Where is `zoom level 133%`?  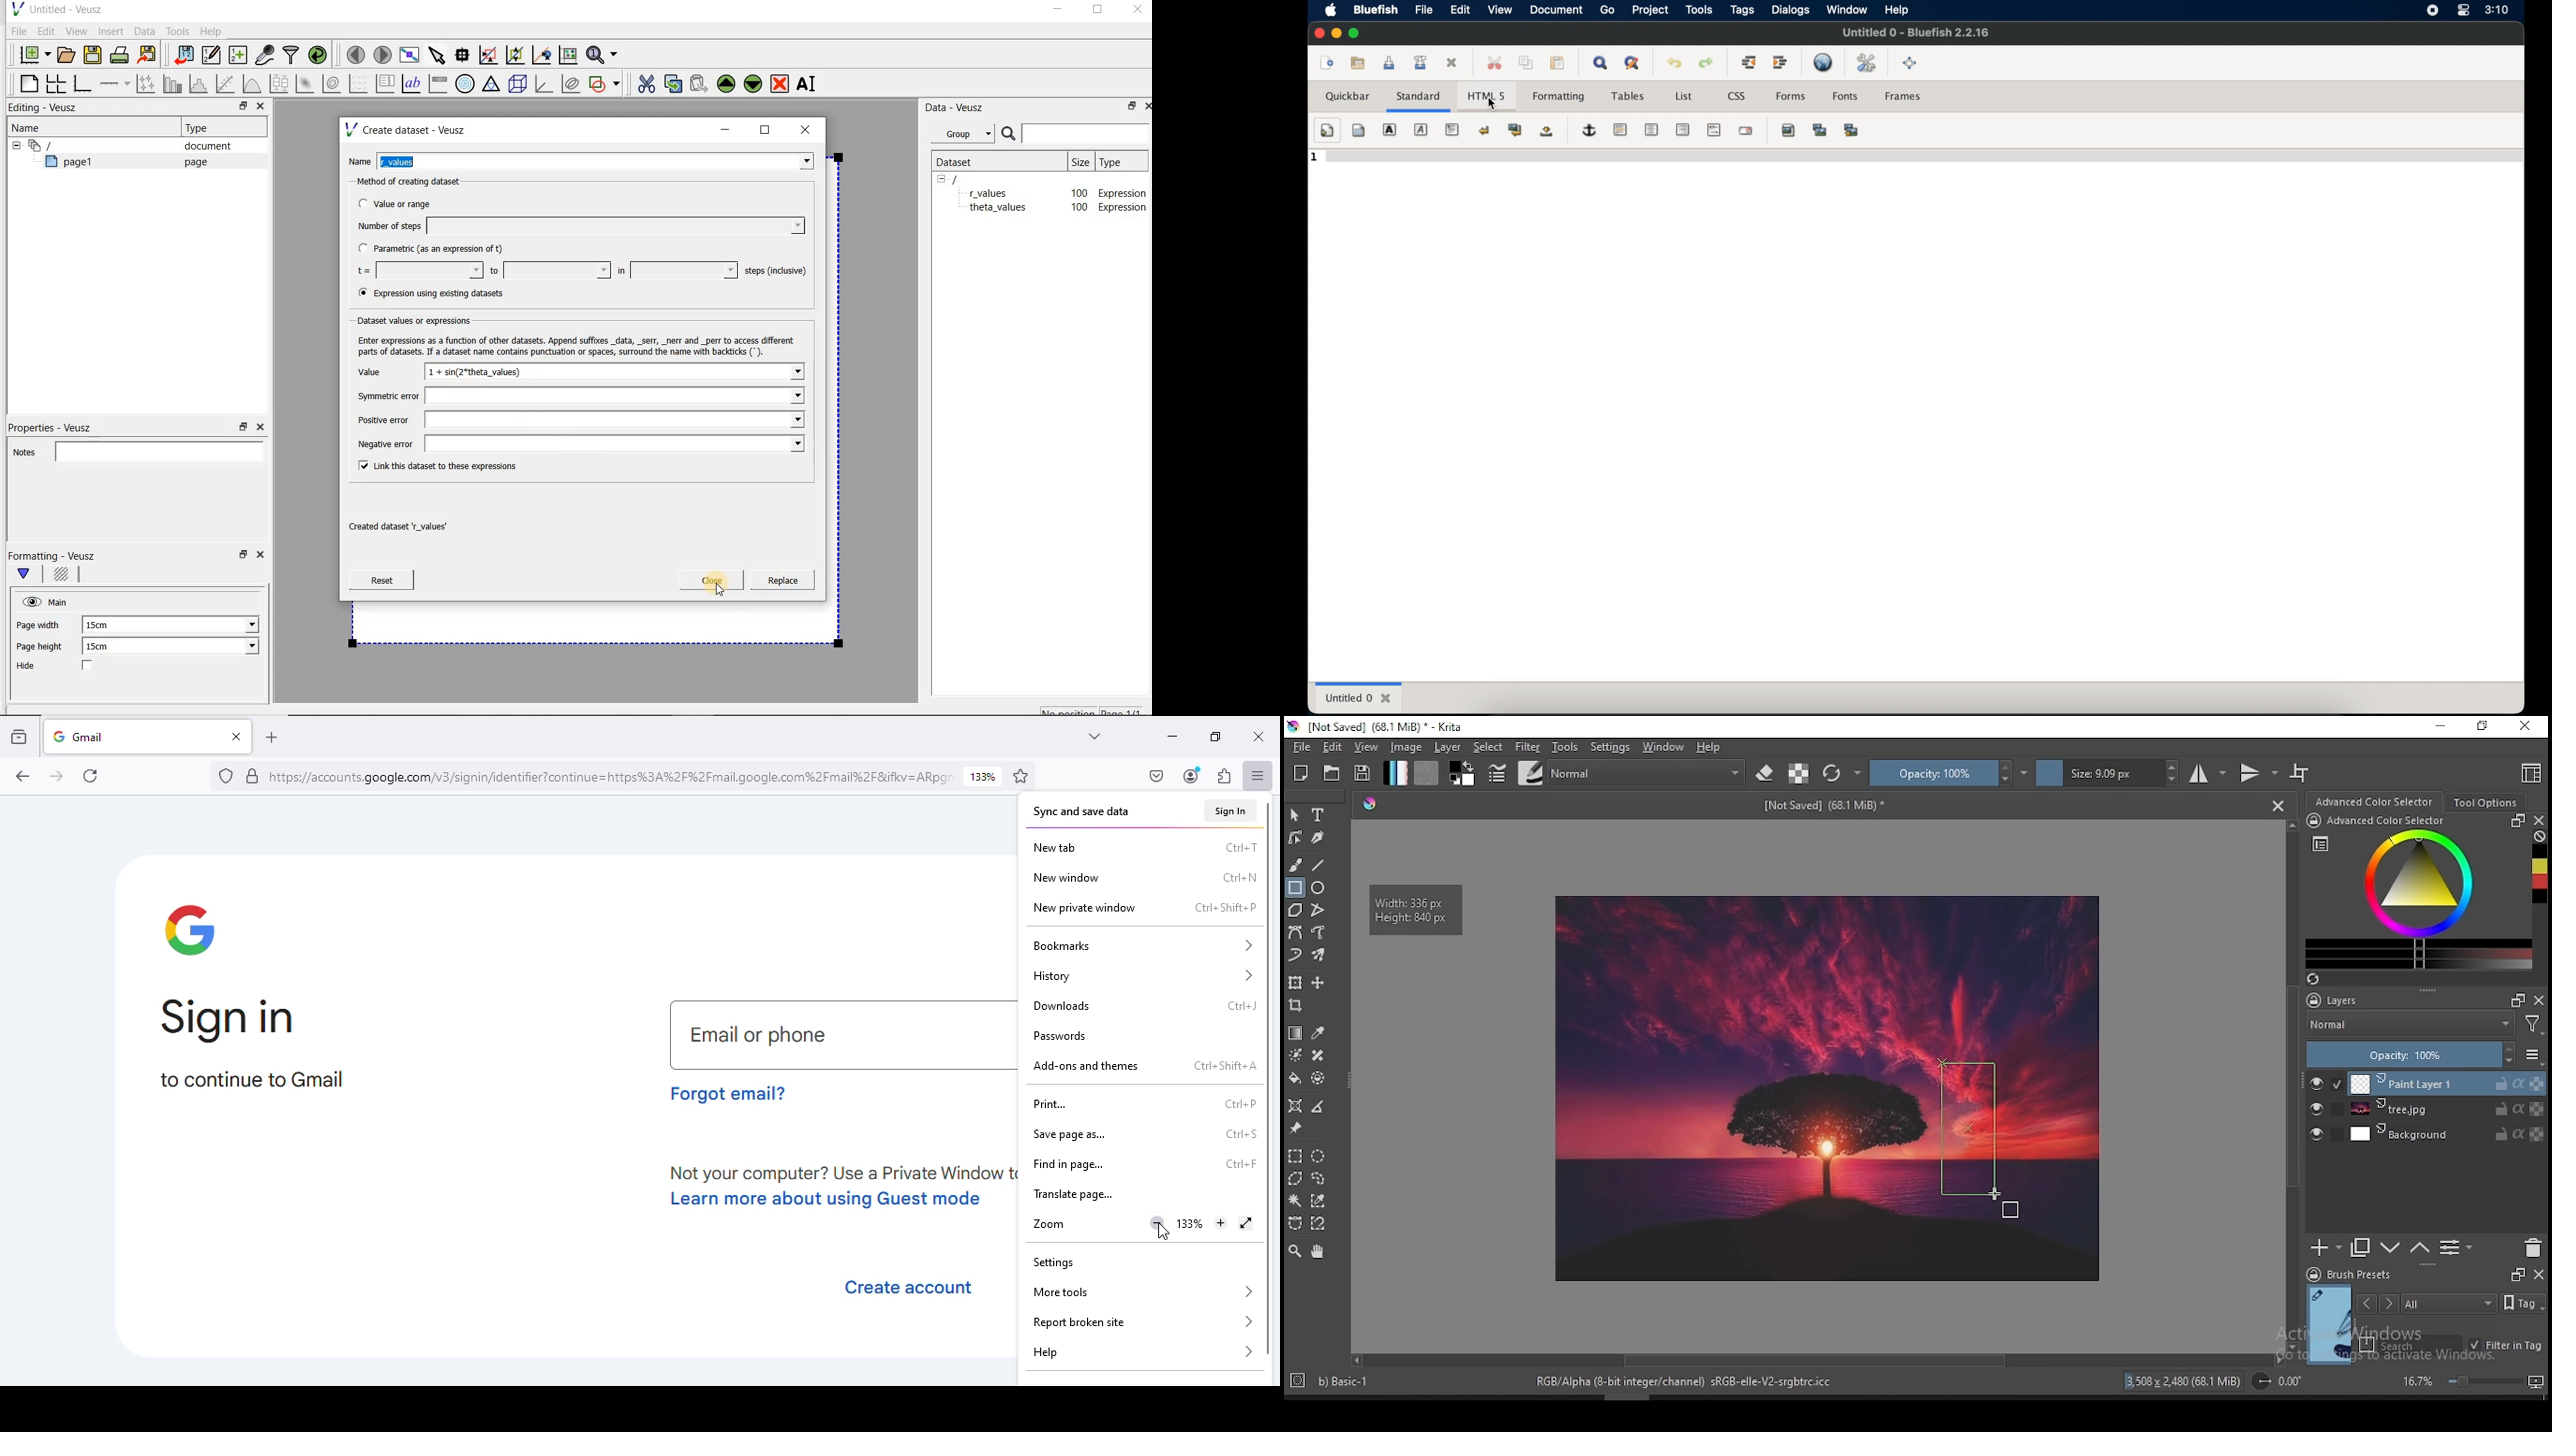
zoom level 133% is located at coordinates (982, 775).